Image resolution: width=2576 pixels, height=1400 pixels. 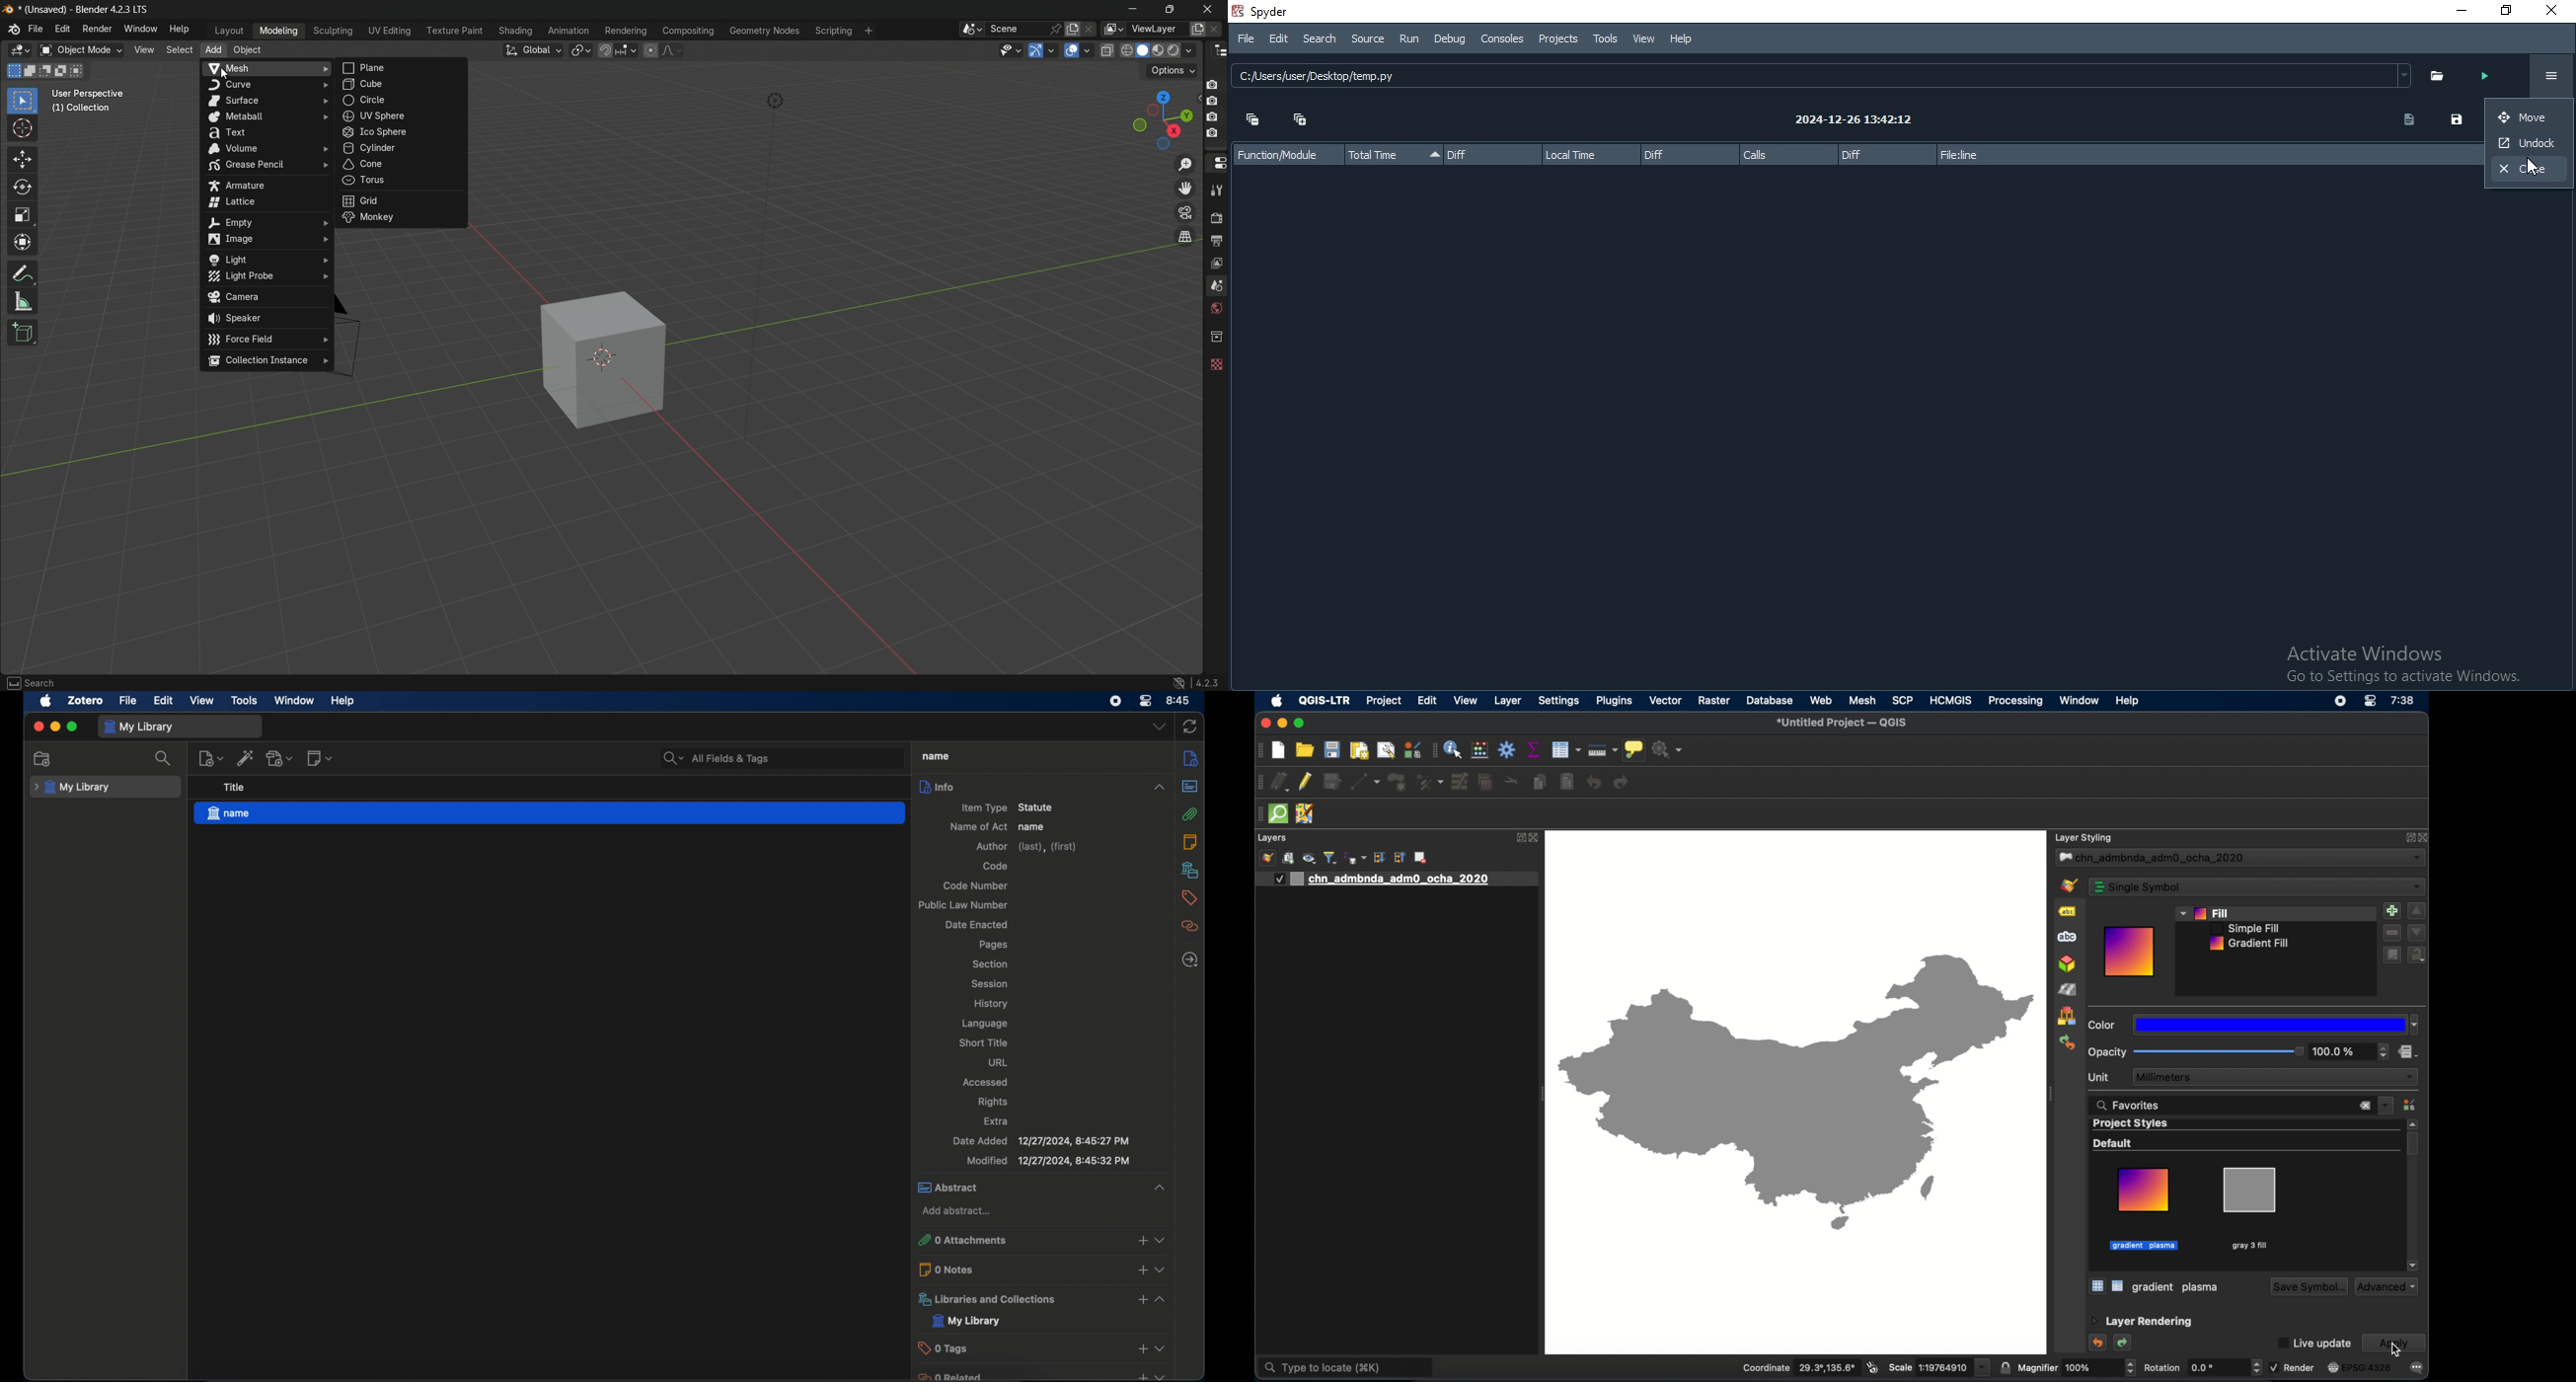 I want to click on close, so click(x=2365, y=1106).